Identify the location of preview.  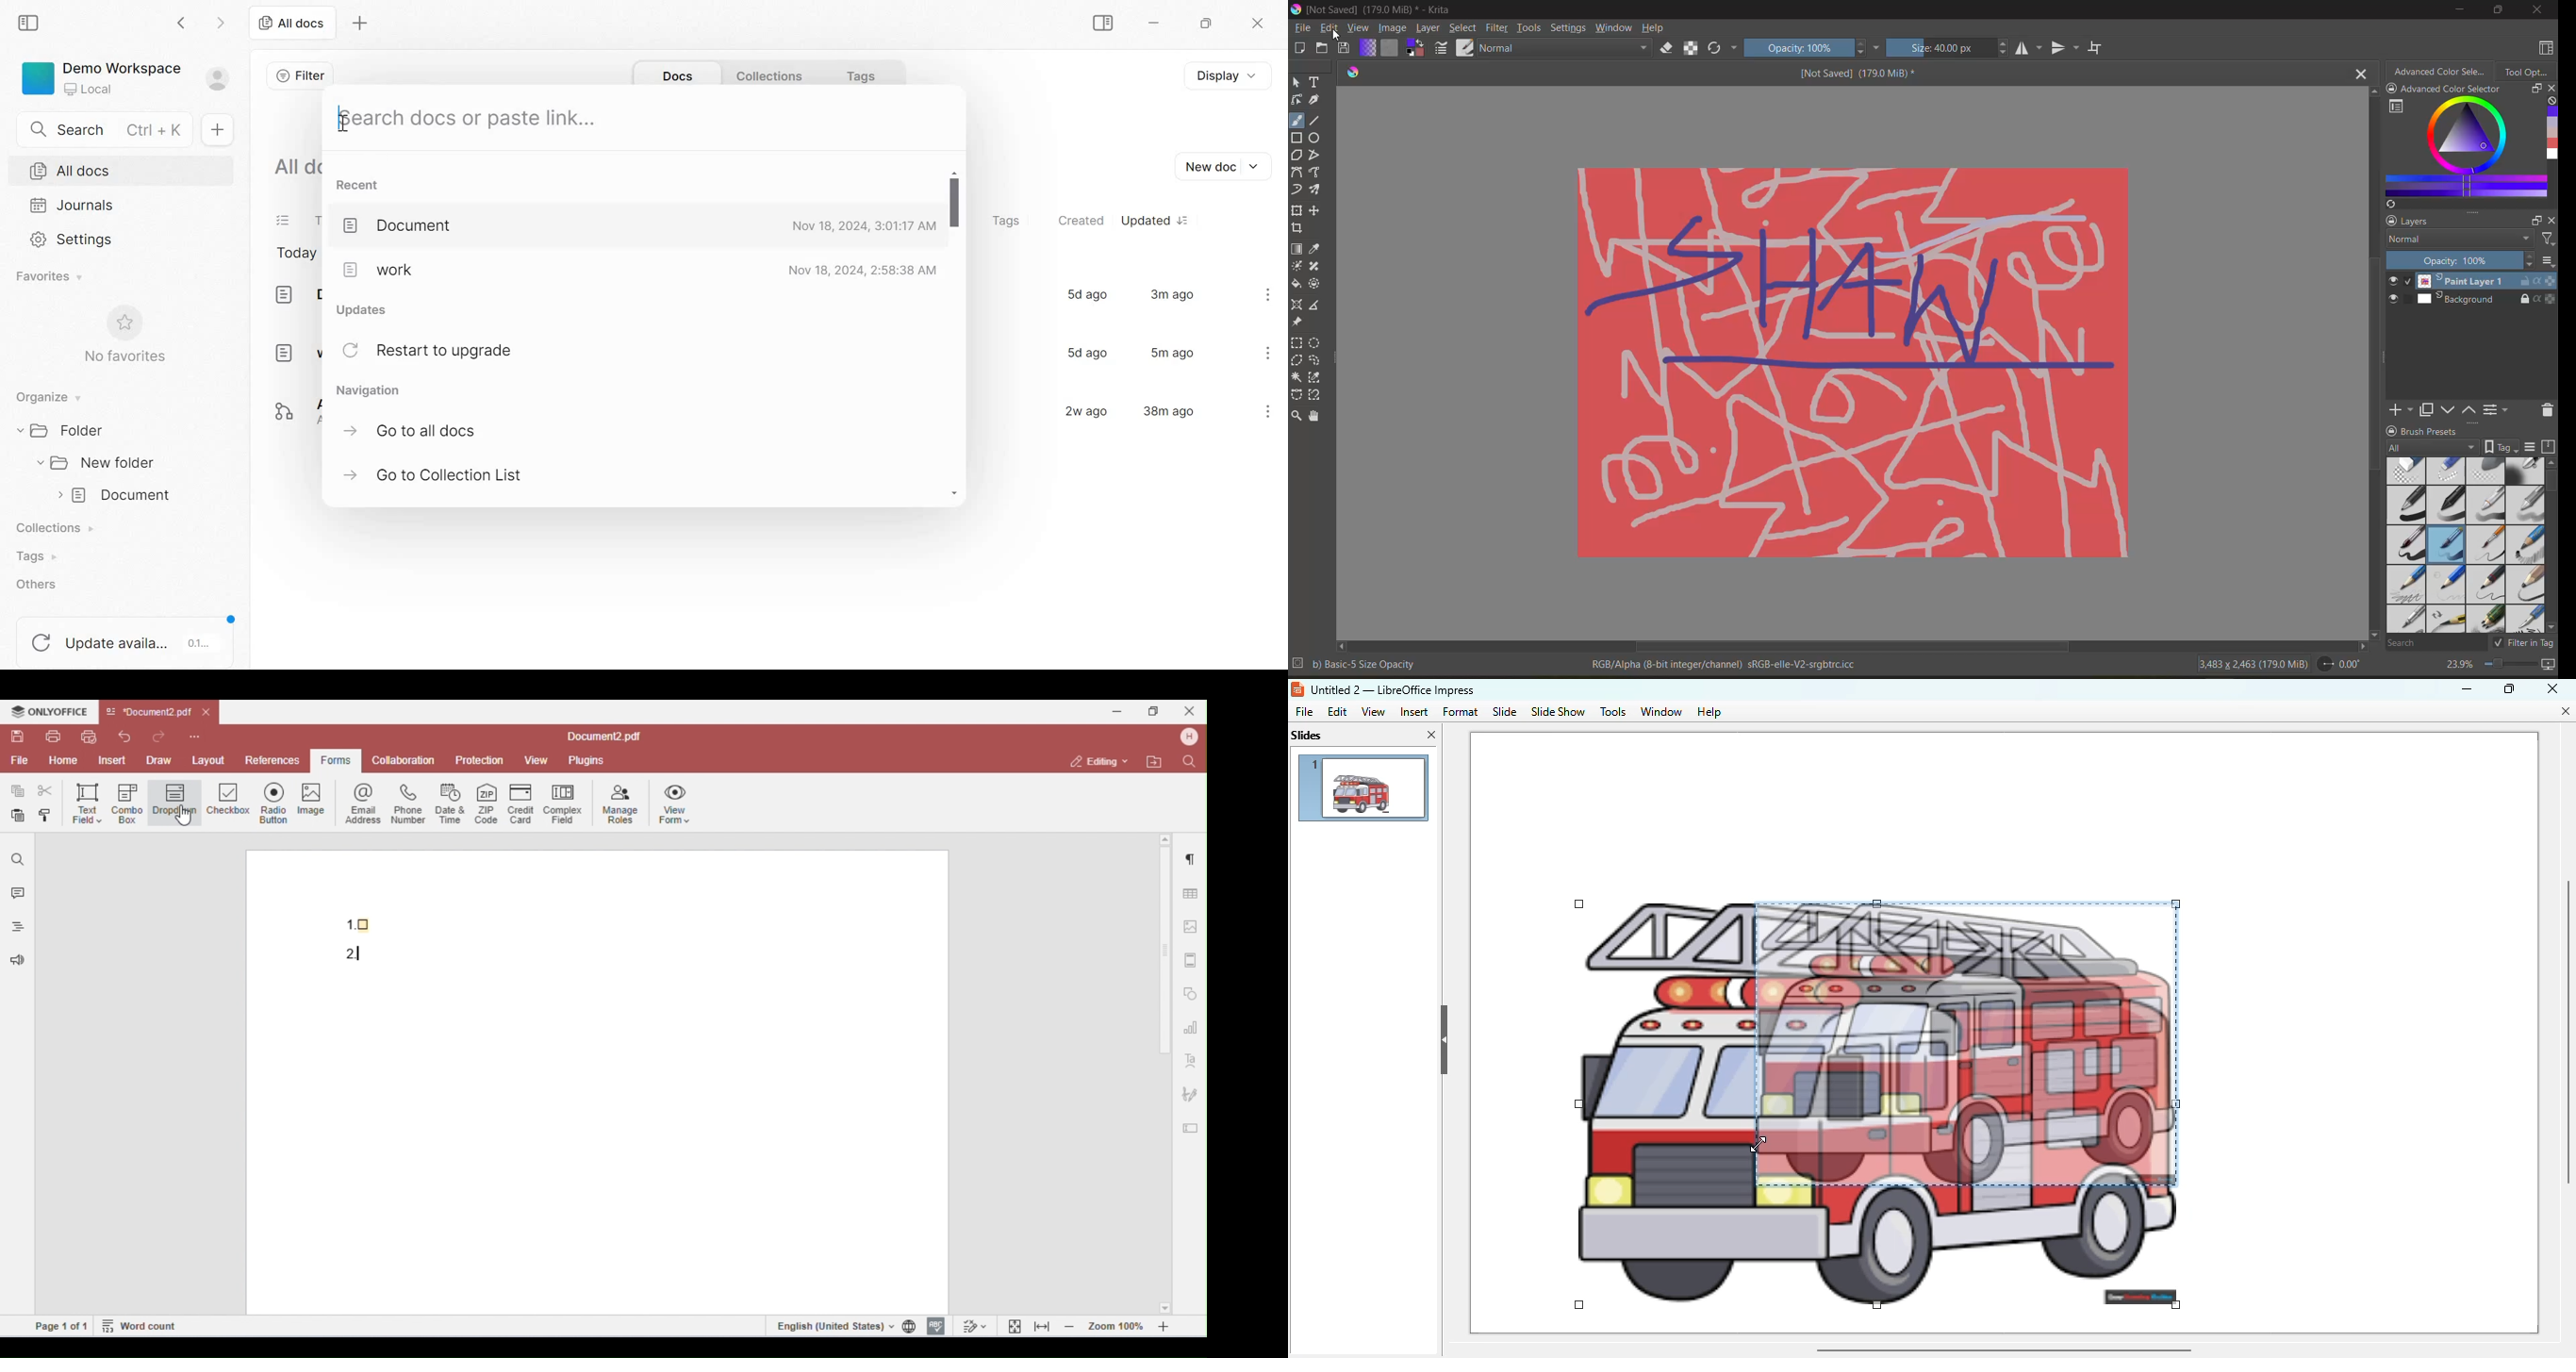
(2396, 292).